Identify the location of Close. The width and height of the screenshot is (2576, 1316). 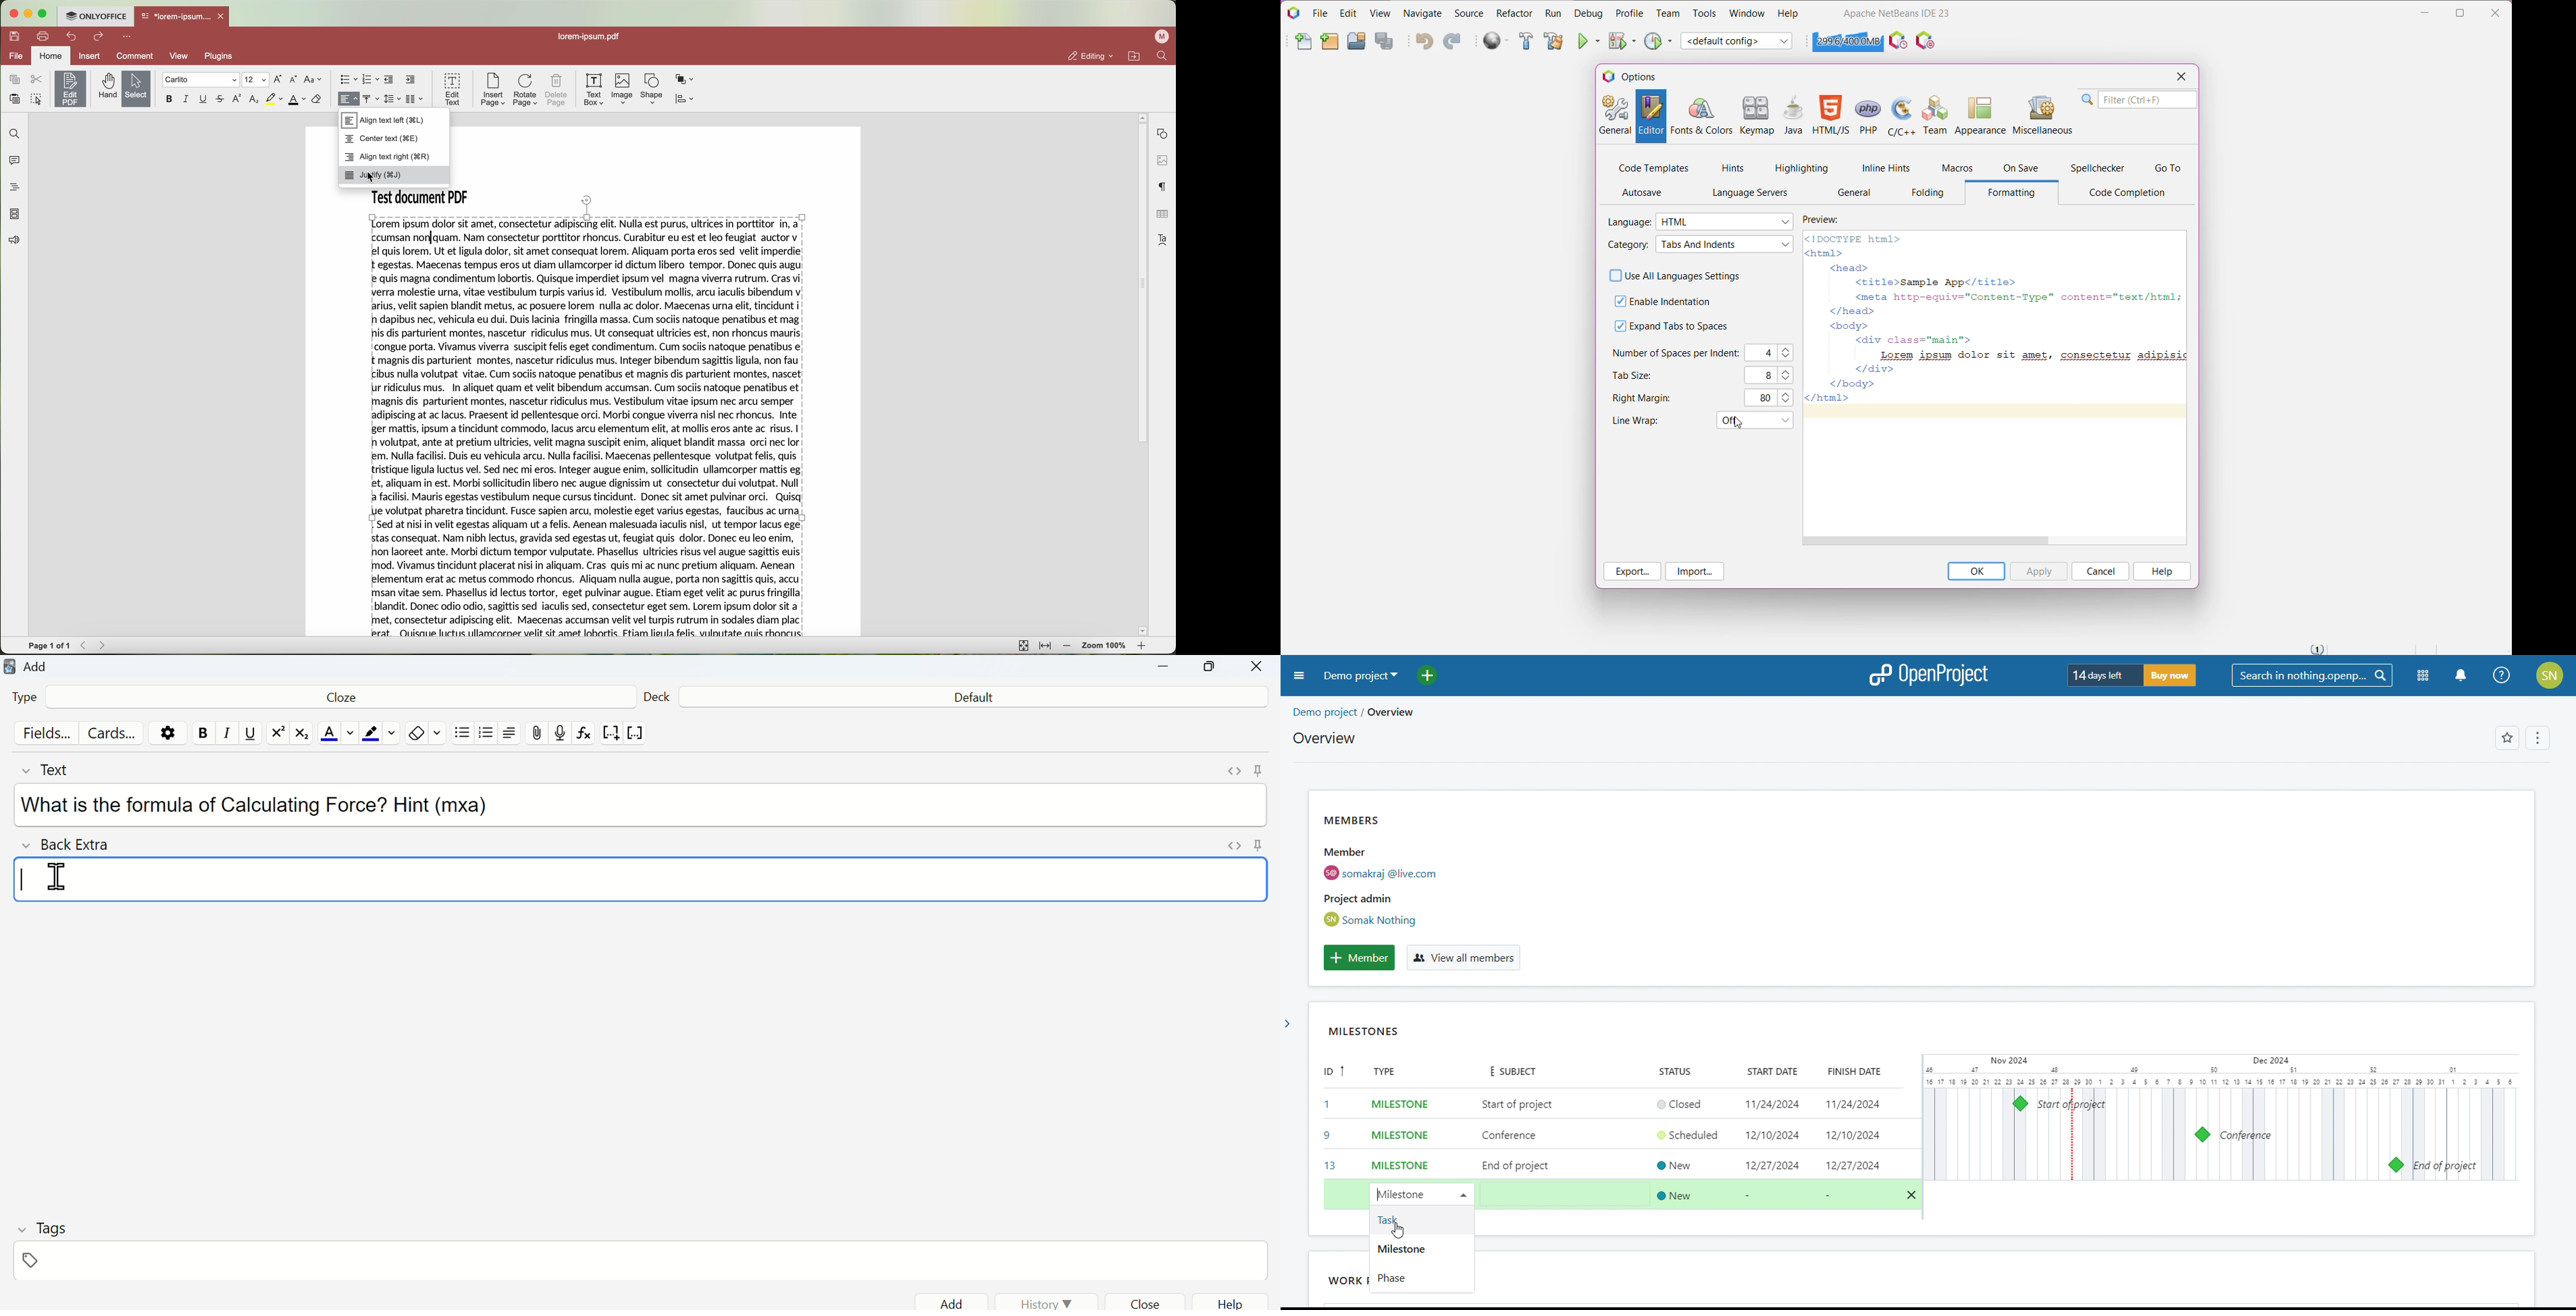
(1153, 1301).